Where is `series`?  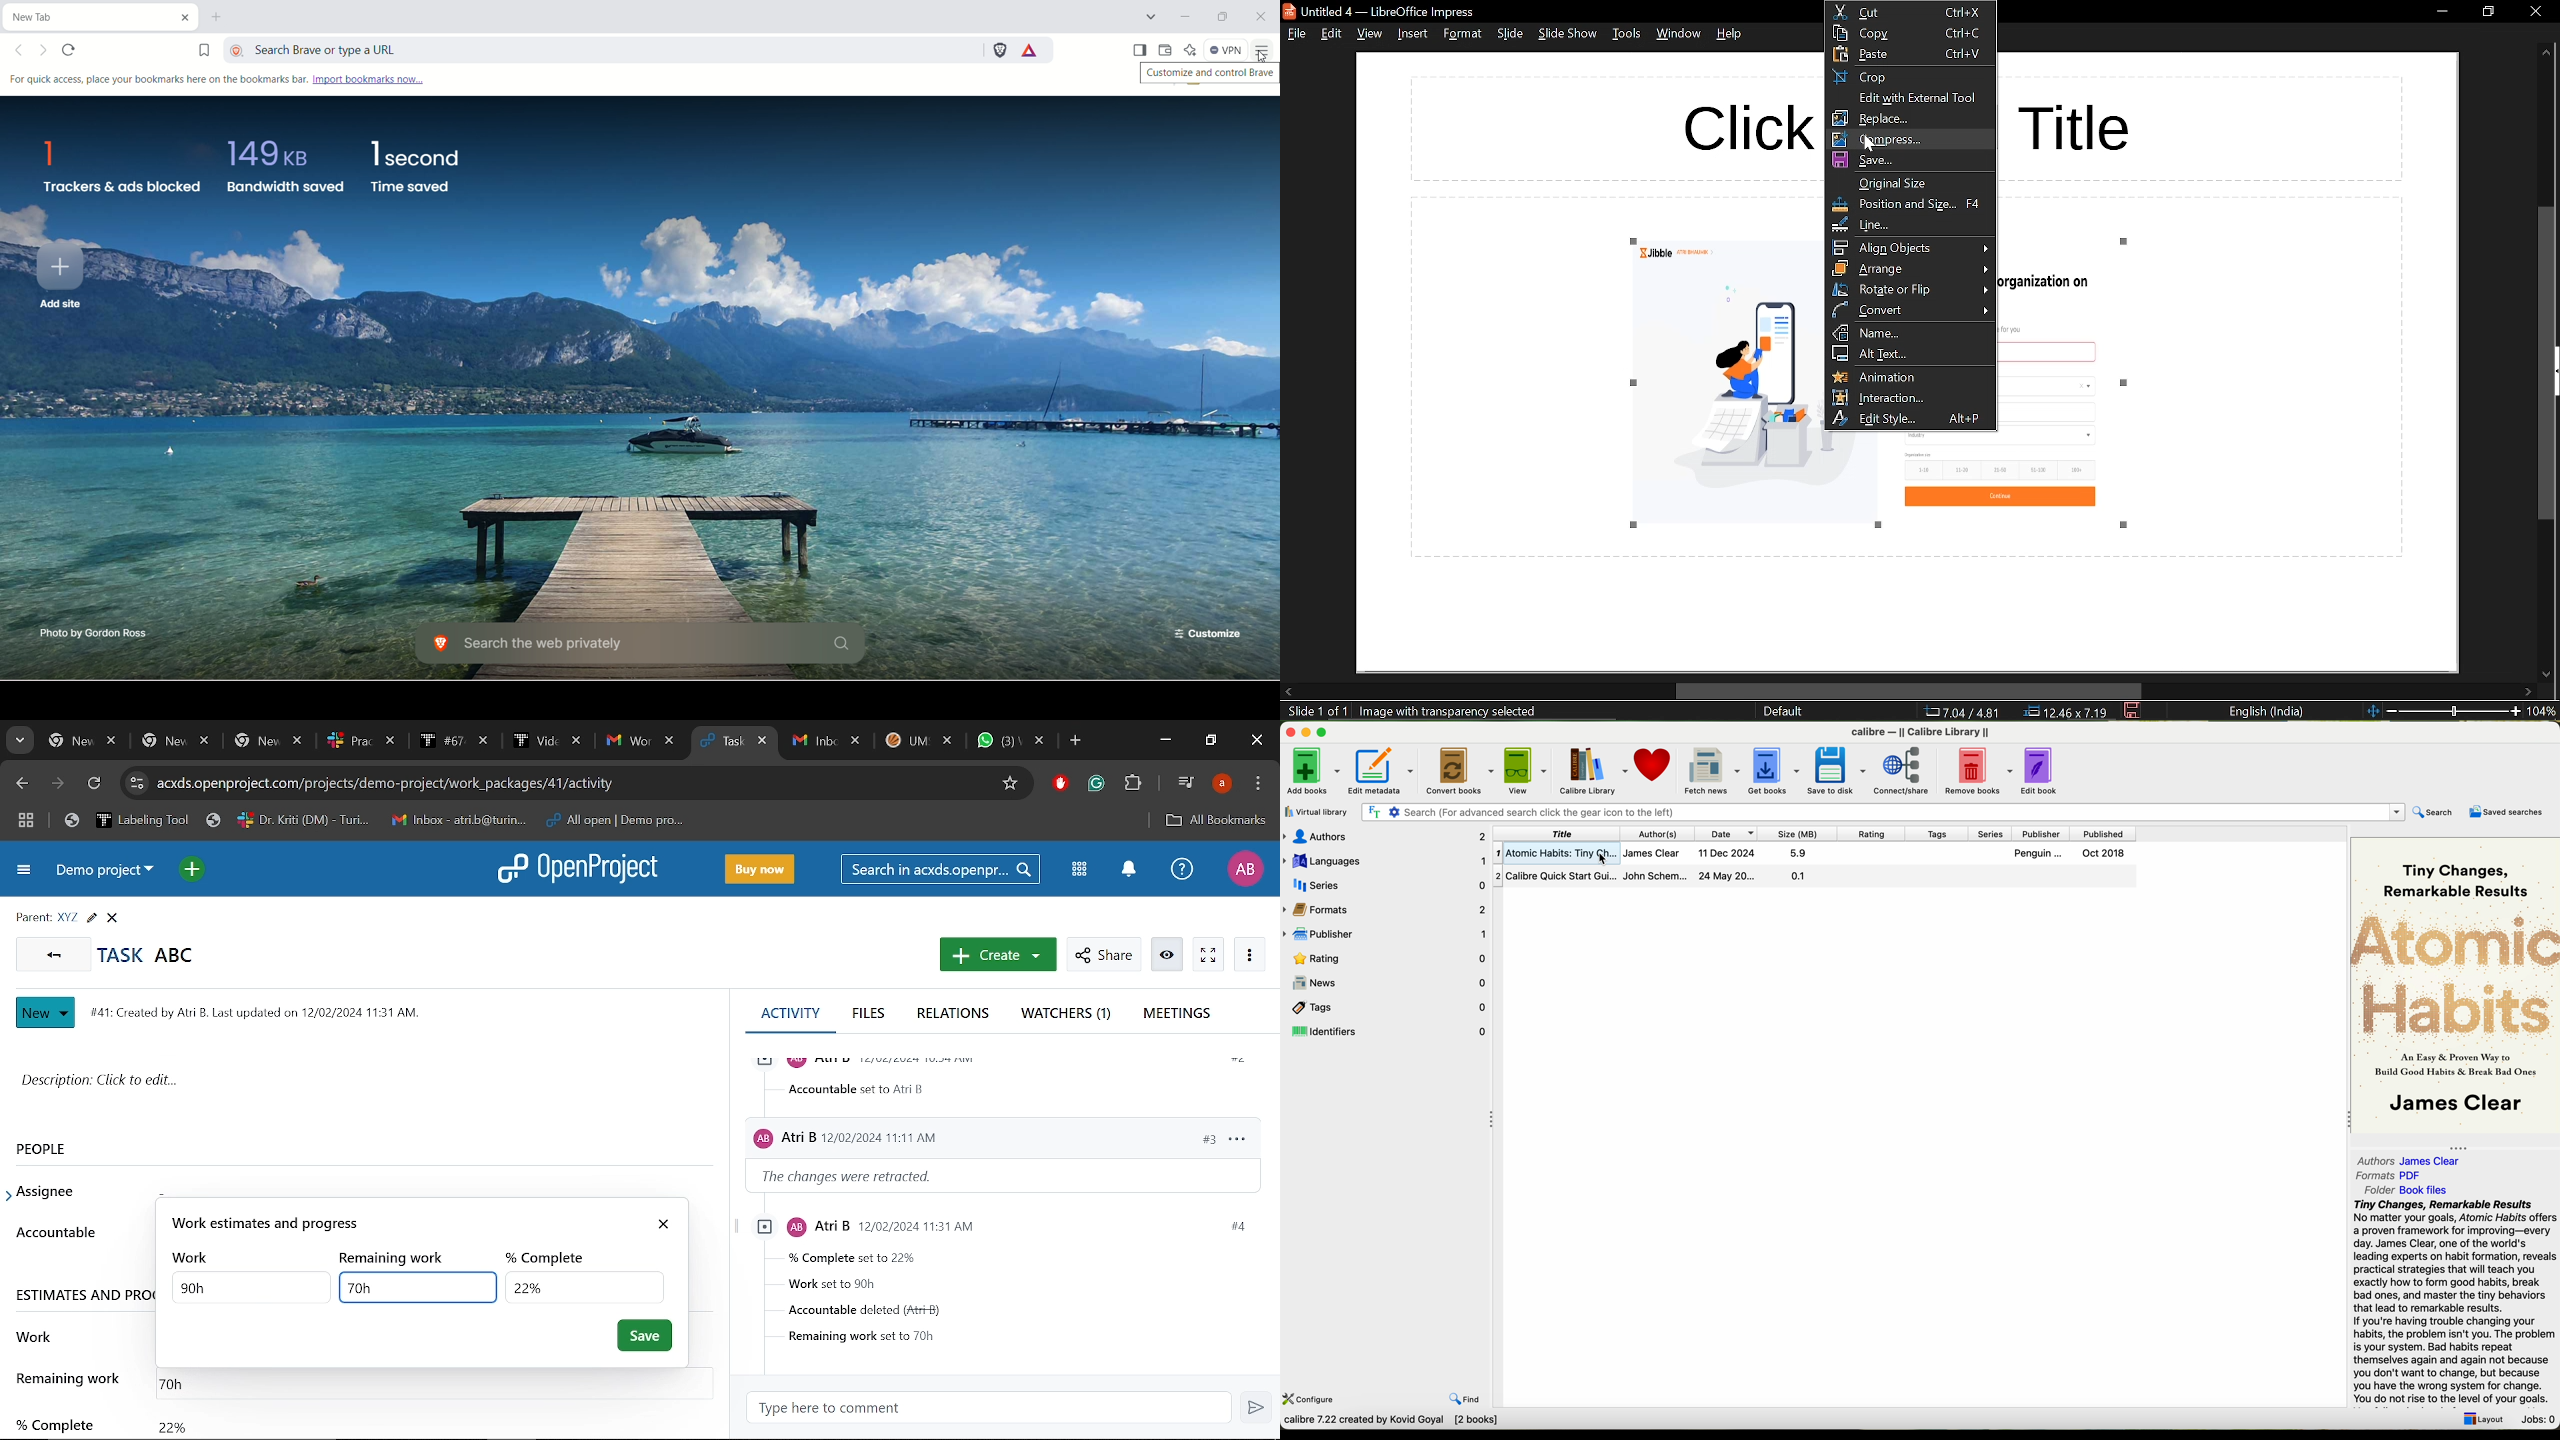
series is located at coordinates (1386, 884).